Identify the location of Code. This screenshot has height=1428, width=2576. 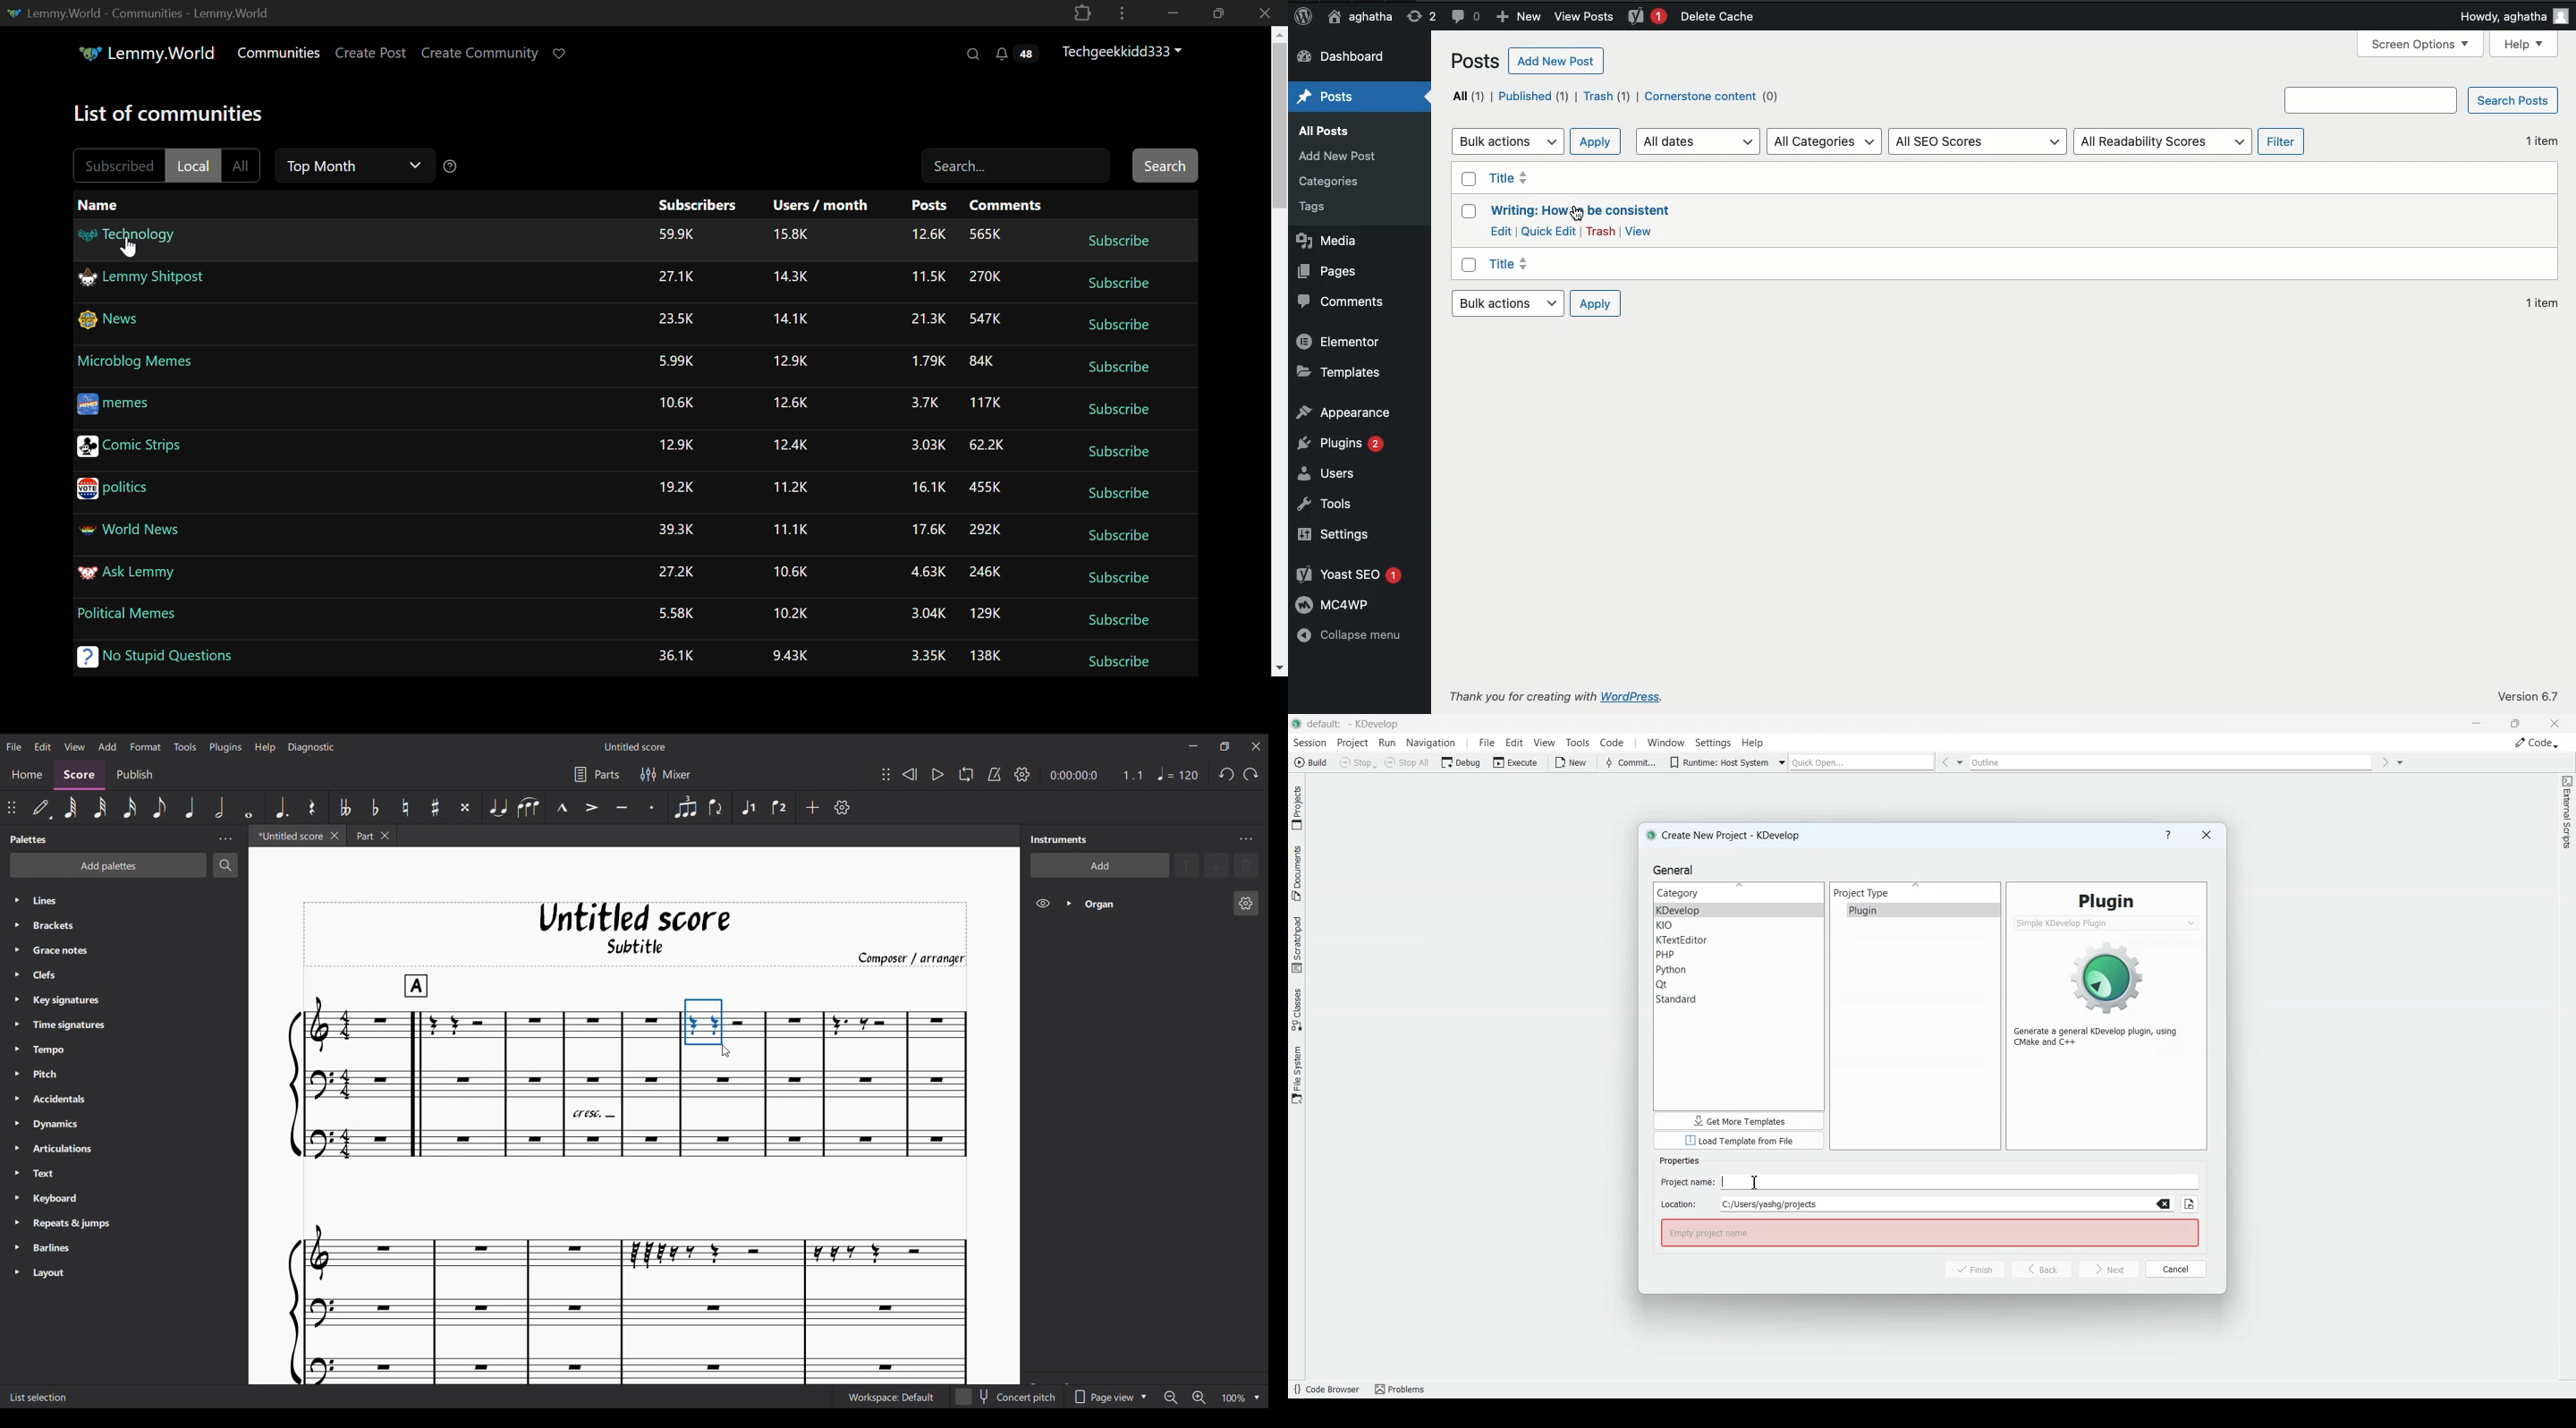
(2536, 742).